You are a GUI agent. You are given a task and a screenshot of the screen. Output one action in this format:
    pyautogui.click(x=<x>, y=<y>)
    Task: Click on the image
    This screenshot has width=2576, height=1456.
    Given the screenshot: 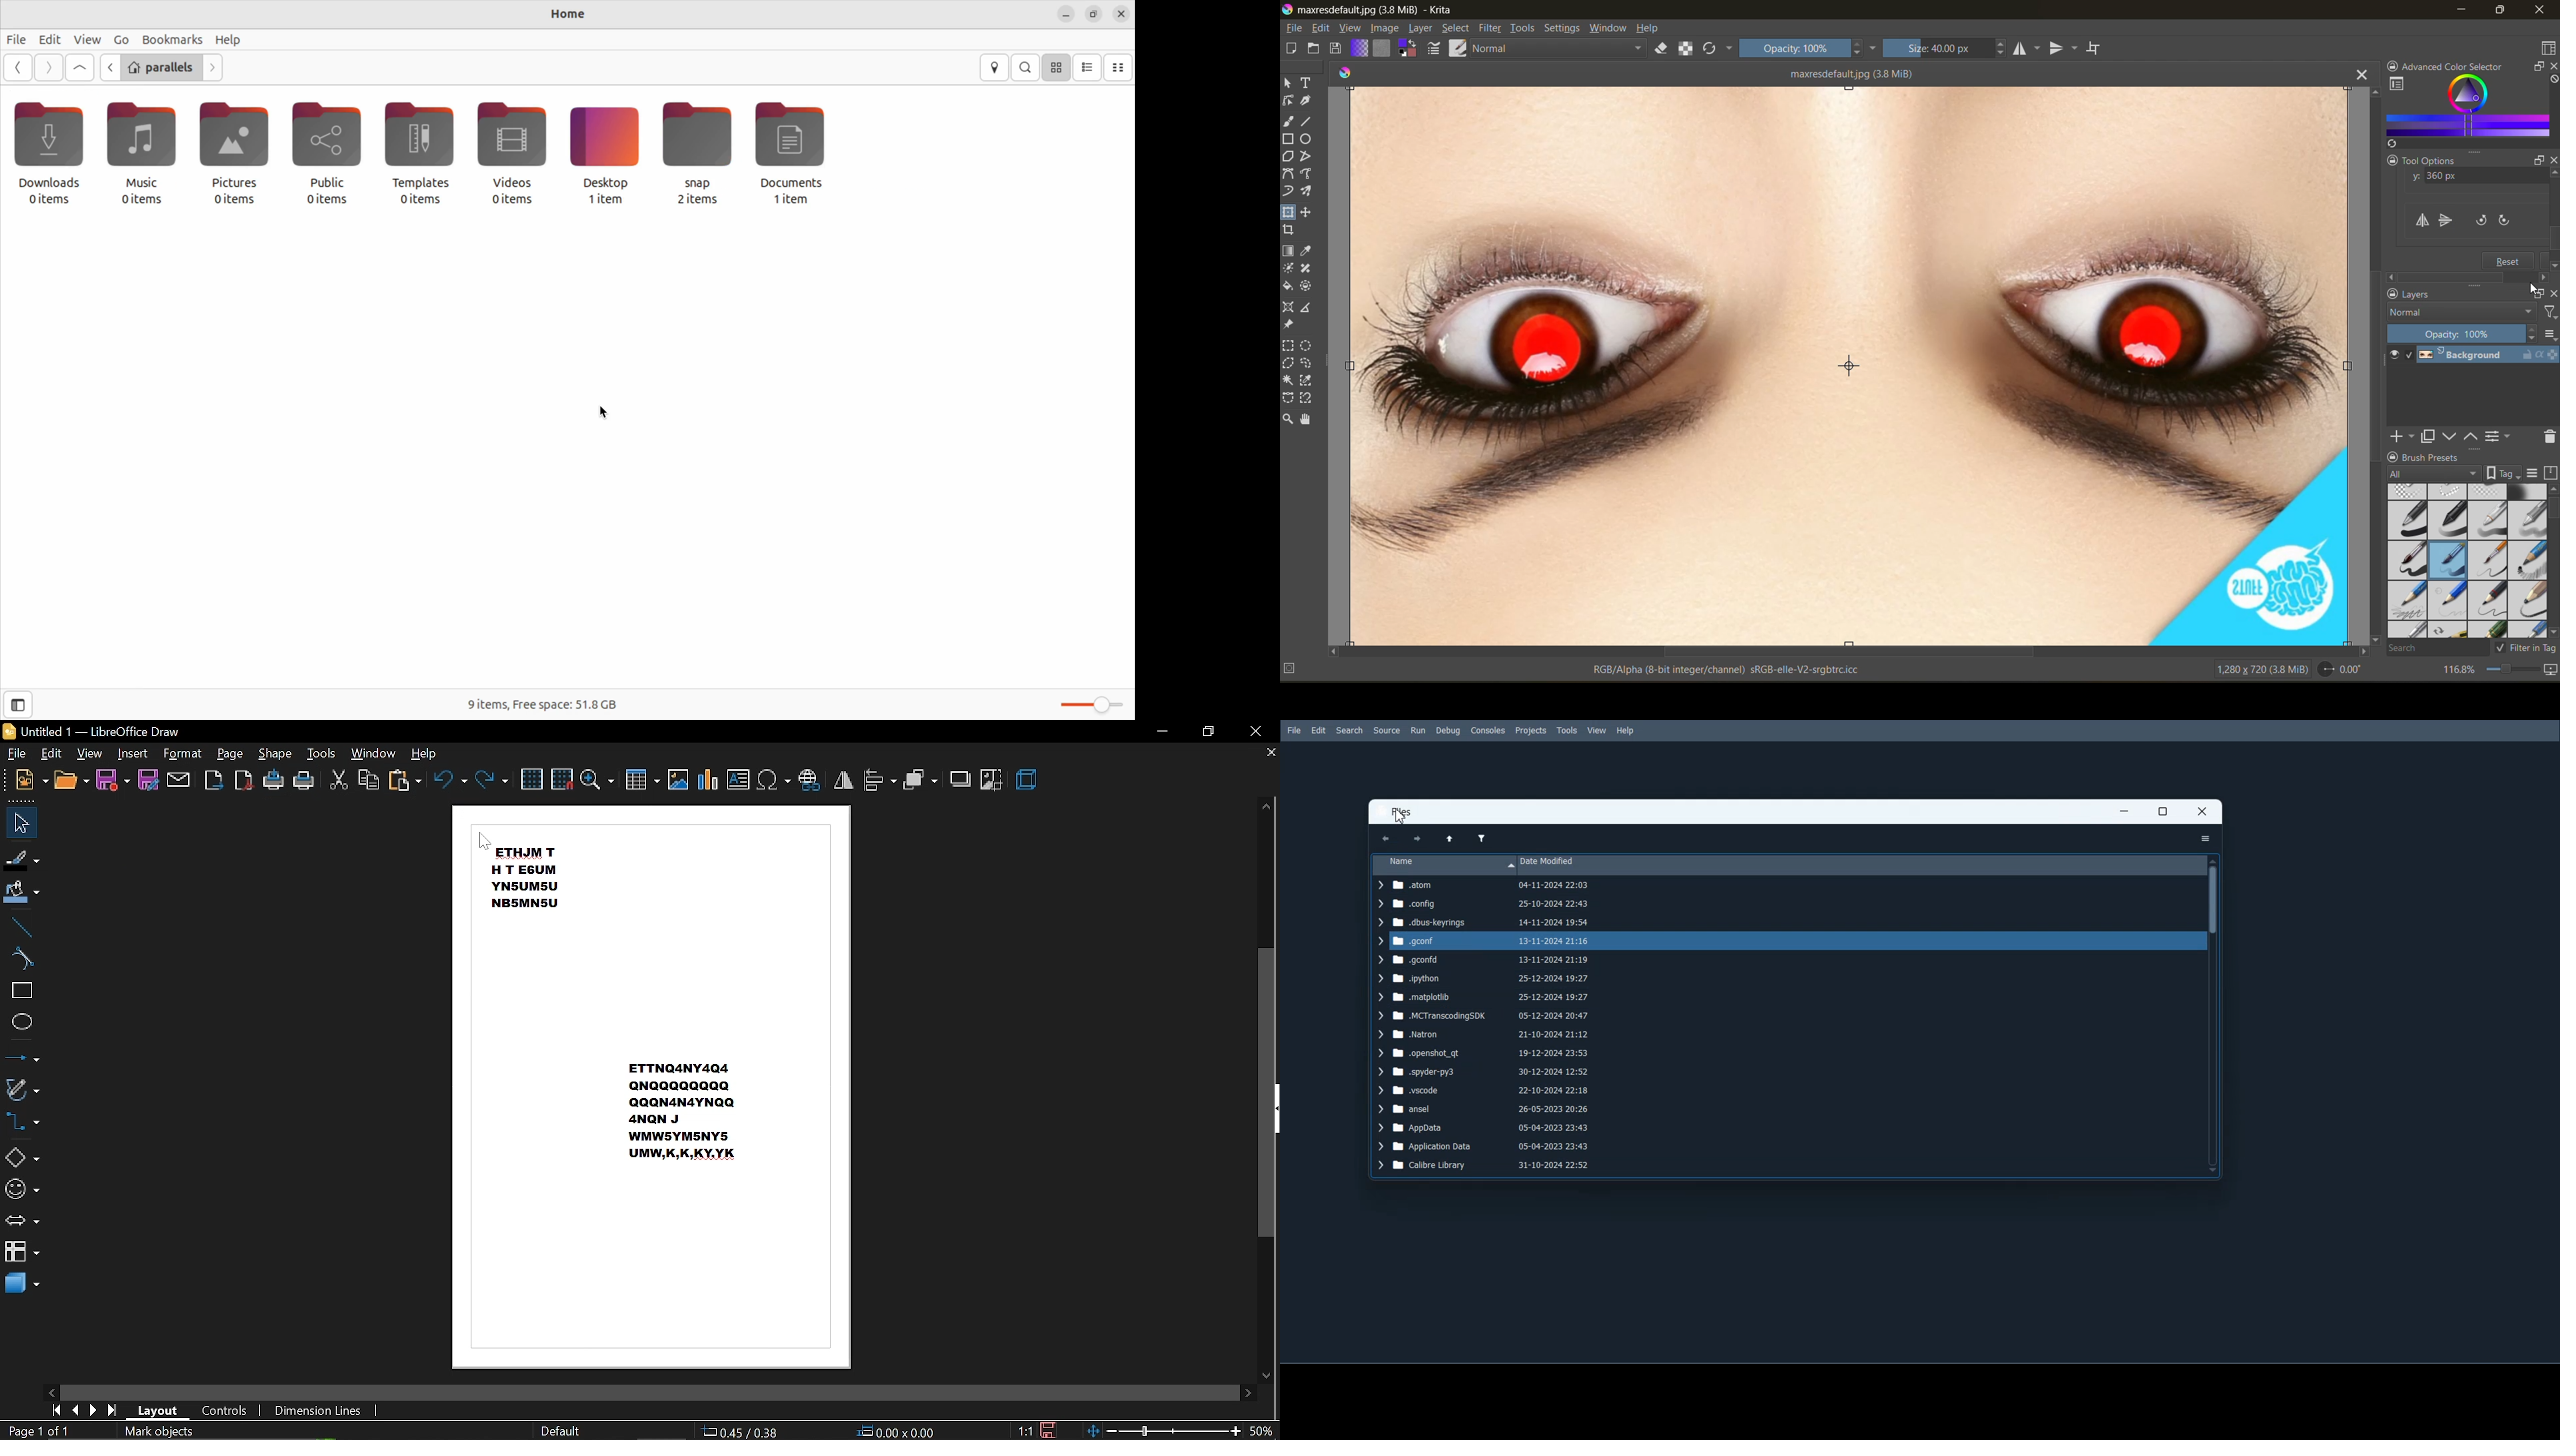 What is the action you would take?
    pyautogui.click(x=1385, y=29)
    